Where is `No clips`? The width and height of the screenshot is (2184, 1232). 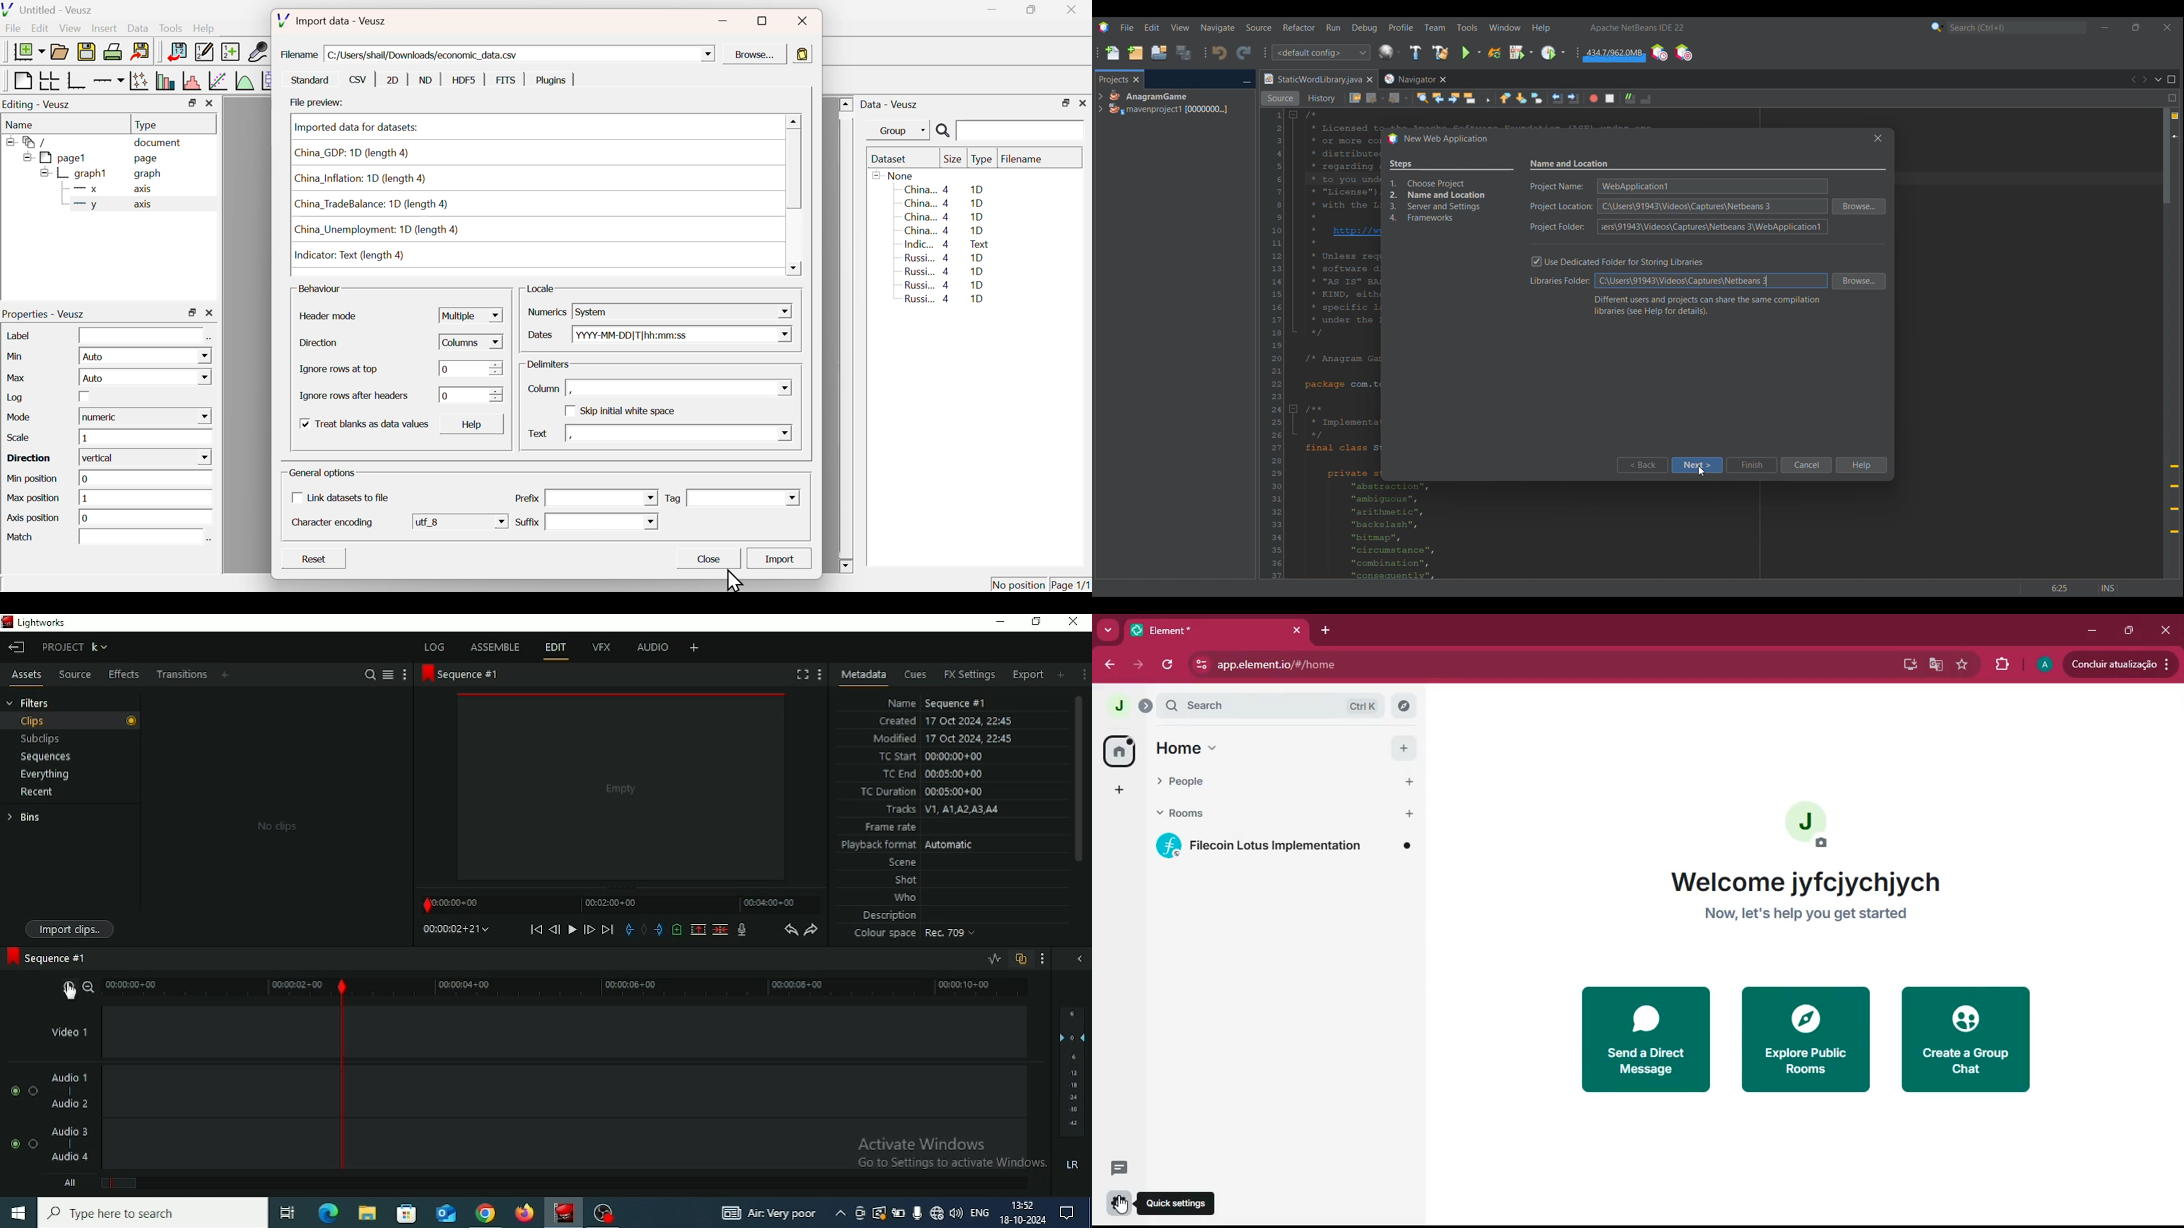 No clips is located at coordinates (278, 826).